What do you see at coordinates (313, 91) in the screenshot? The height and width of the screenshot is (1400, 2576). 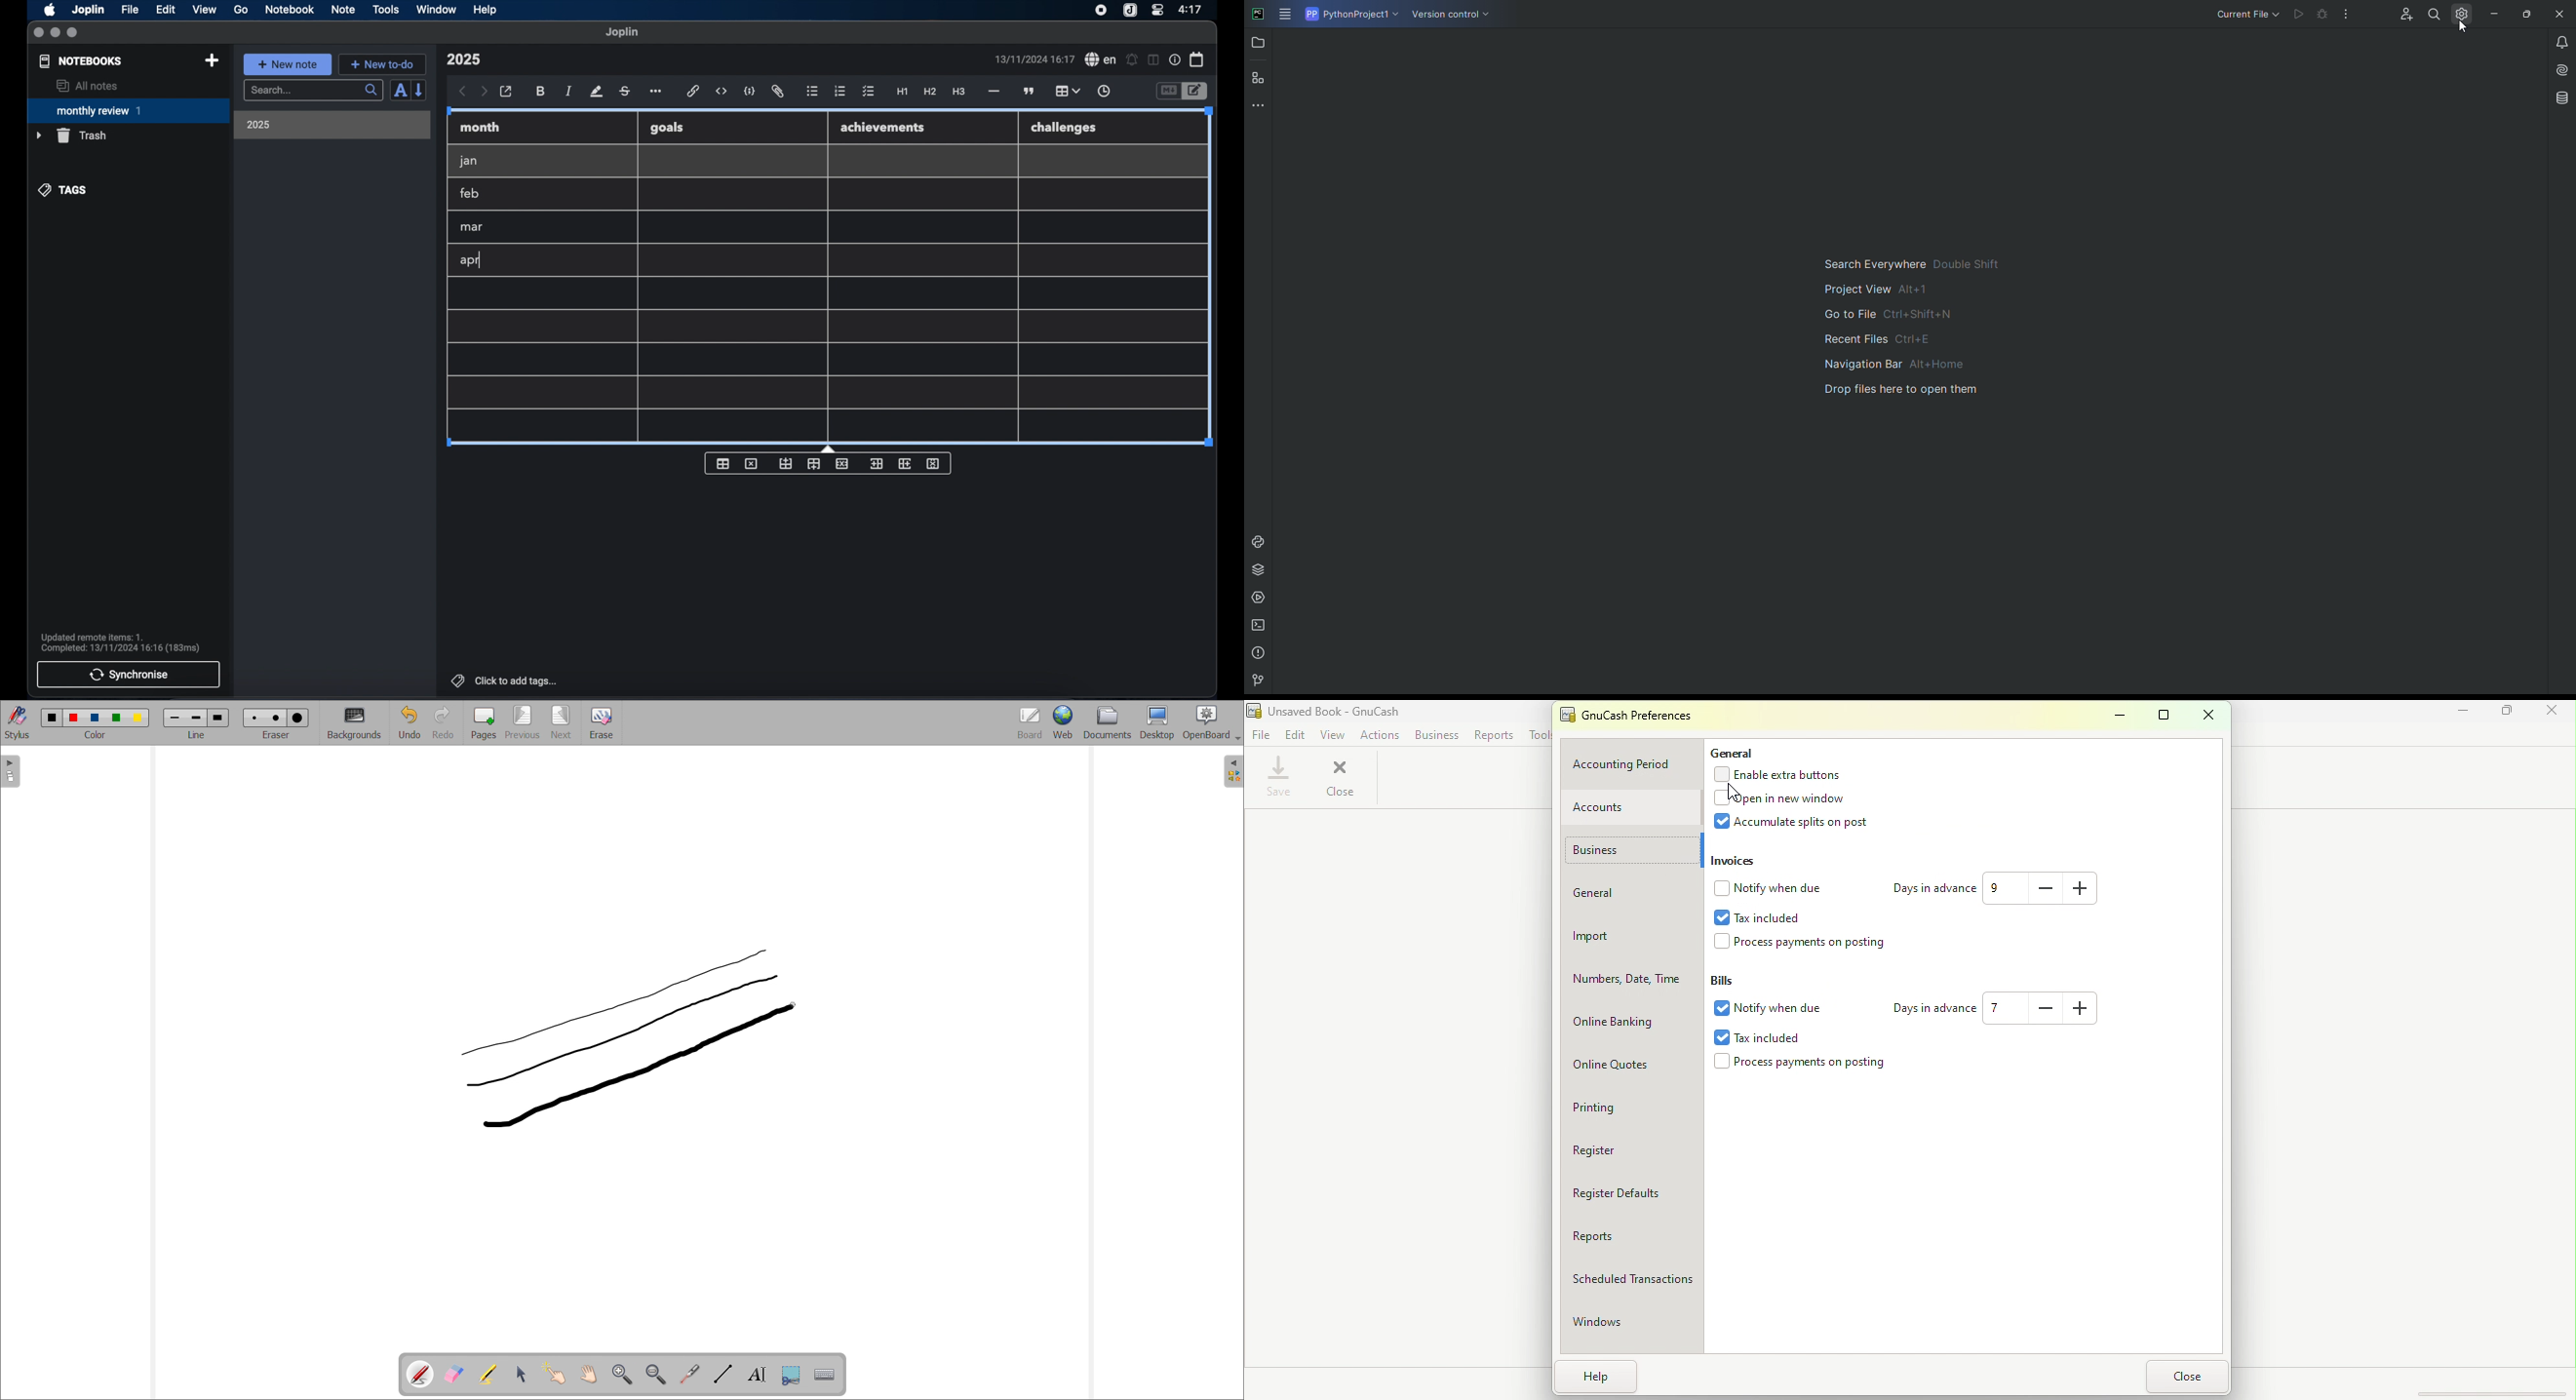 I see `search bar` at bounding box center [313, 91].